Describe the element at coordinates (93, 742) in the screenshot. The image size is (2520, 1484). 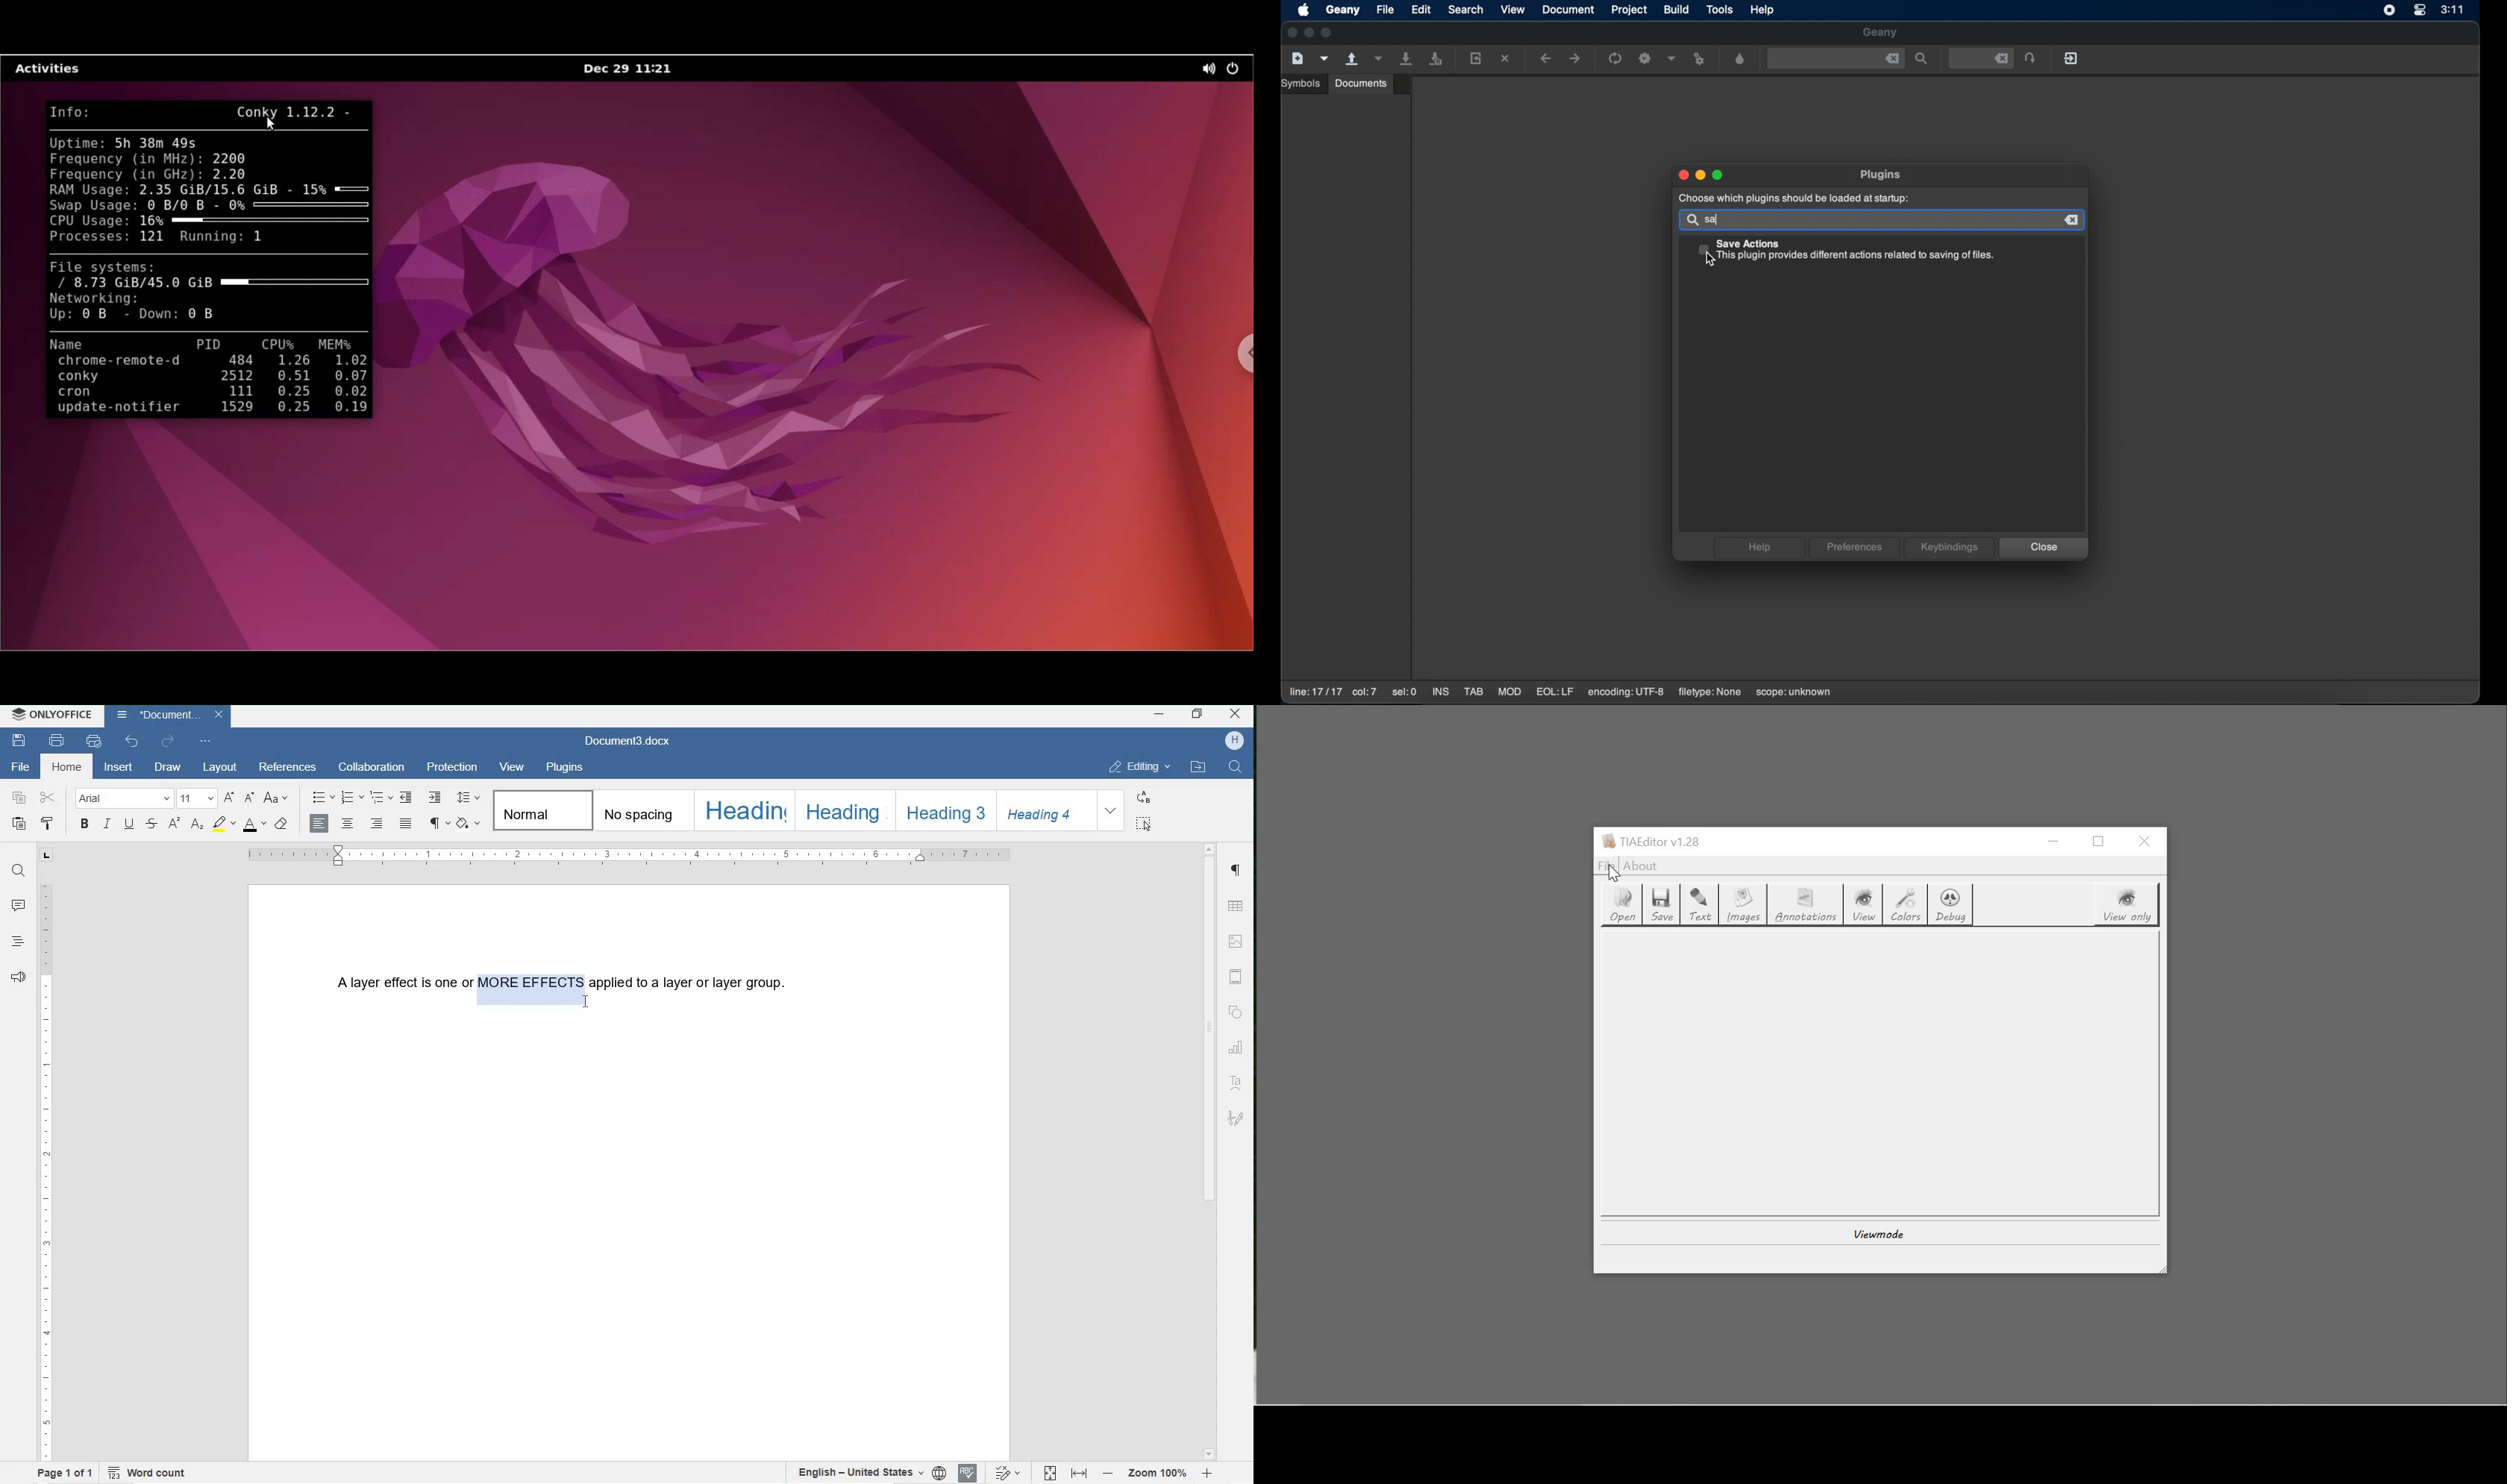
I see `QUICK PRINT` at that location.